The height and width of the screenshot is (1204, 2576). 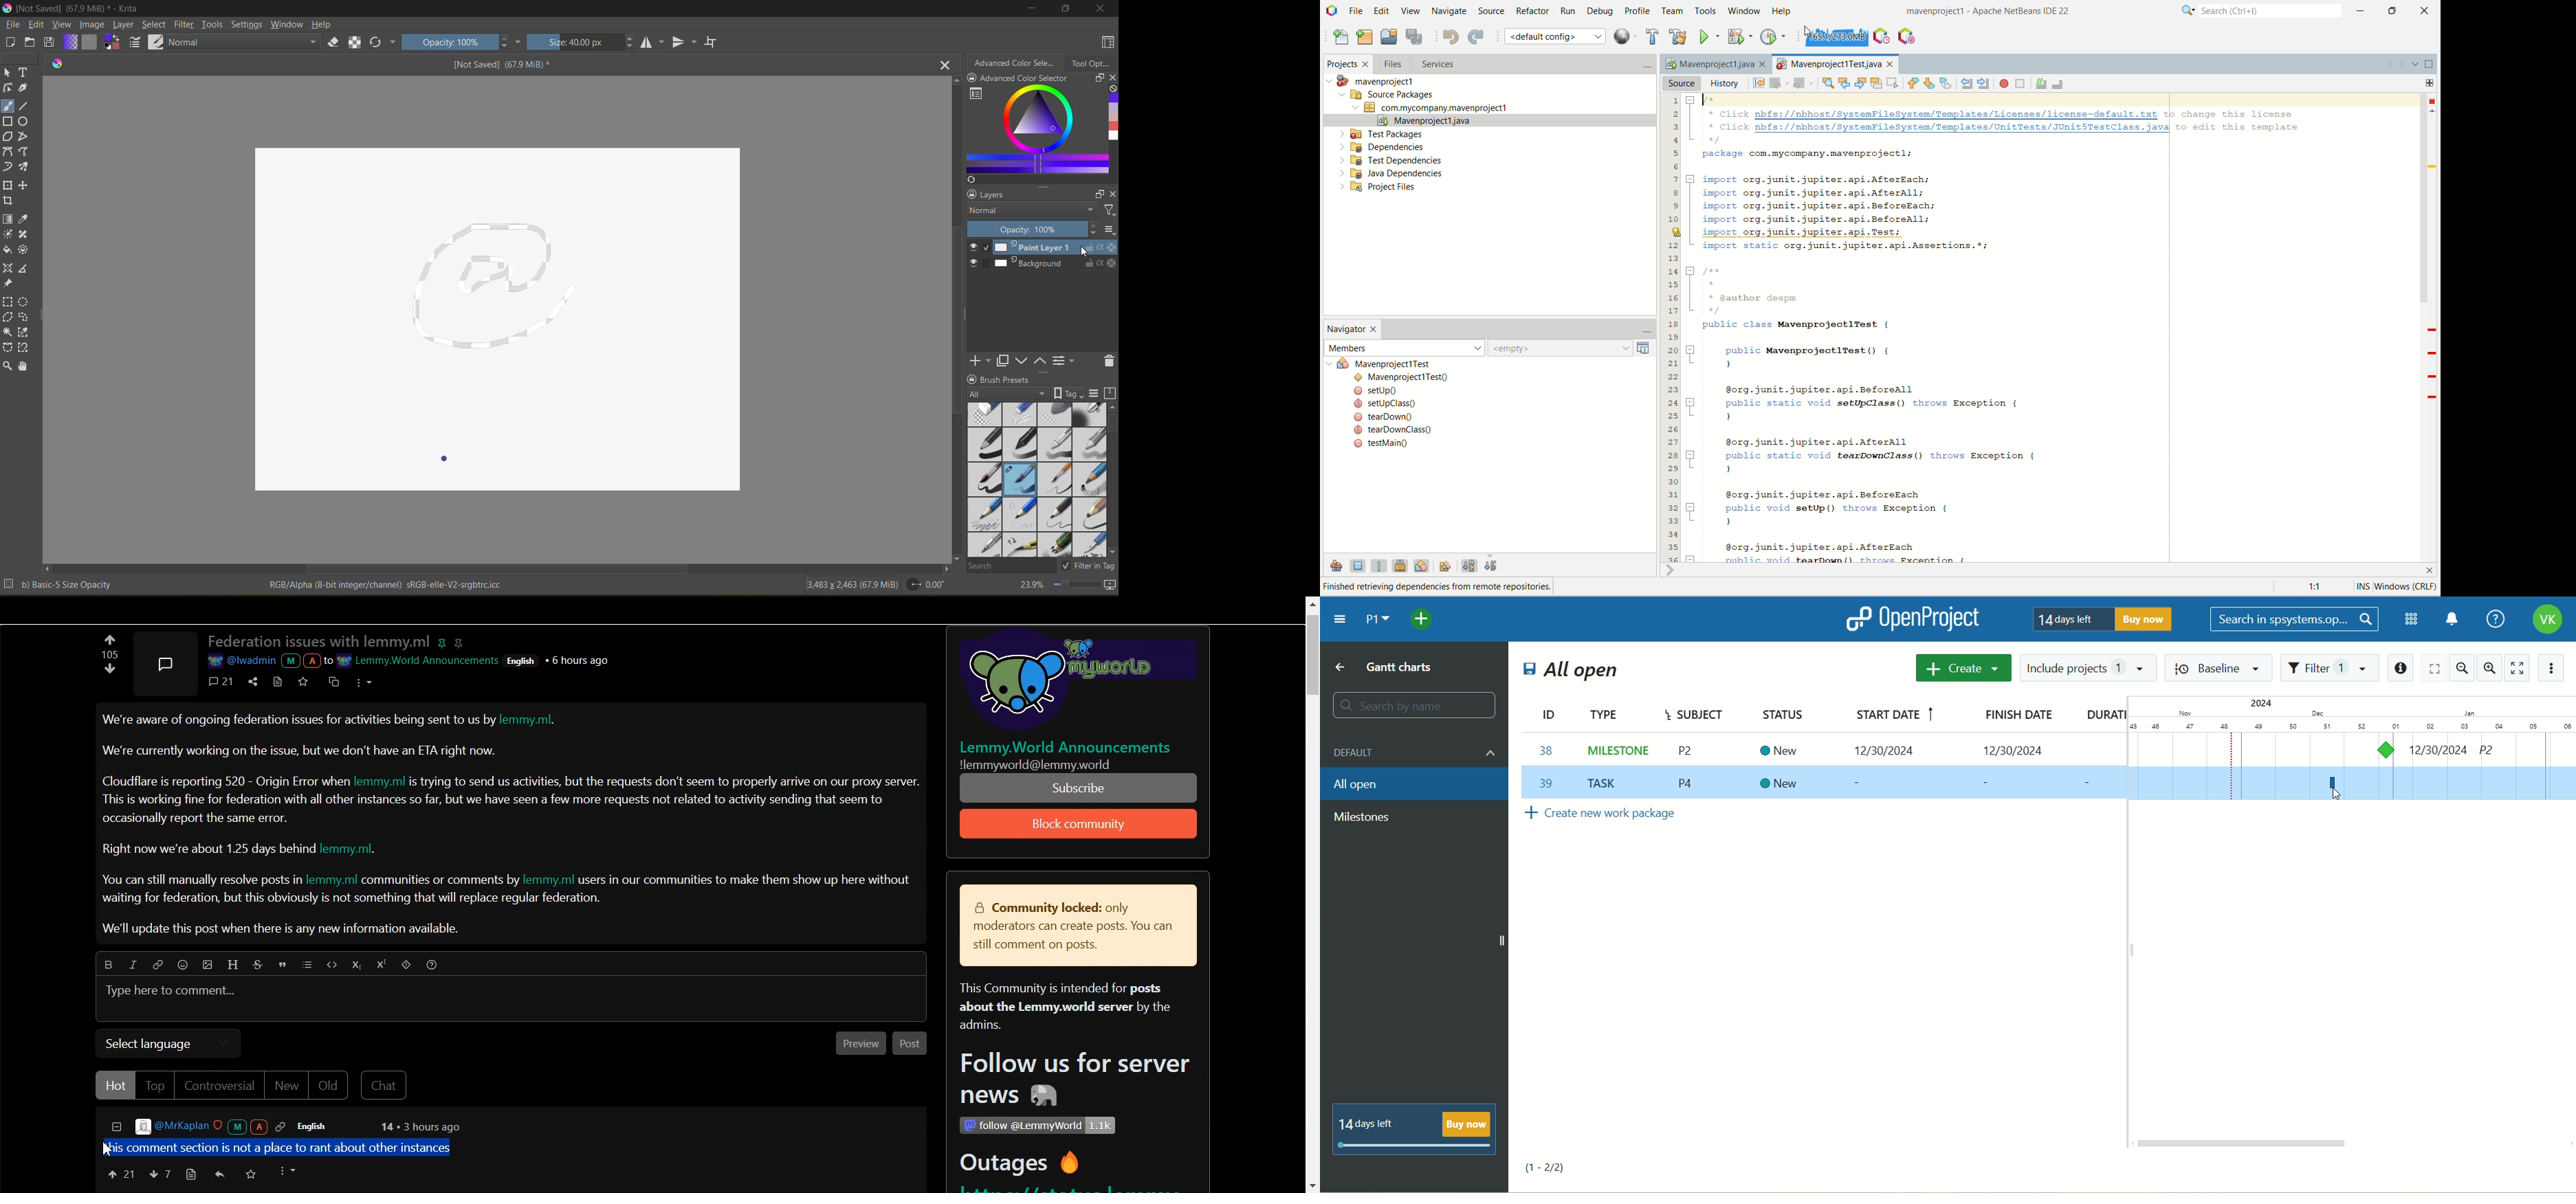 I want to click on scroll left, so click(x=946, y=570).